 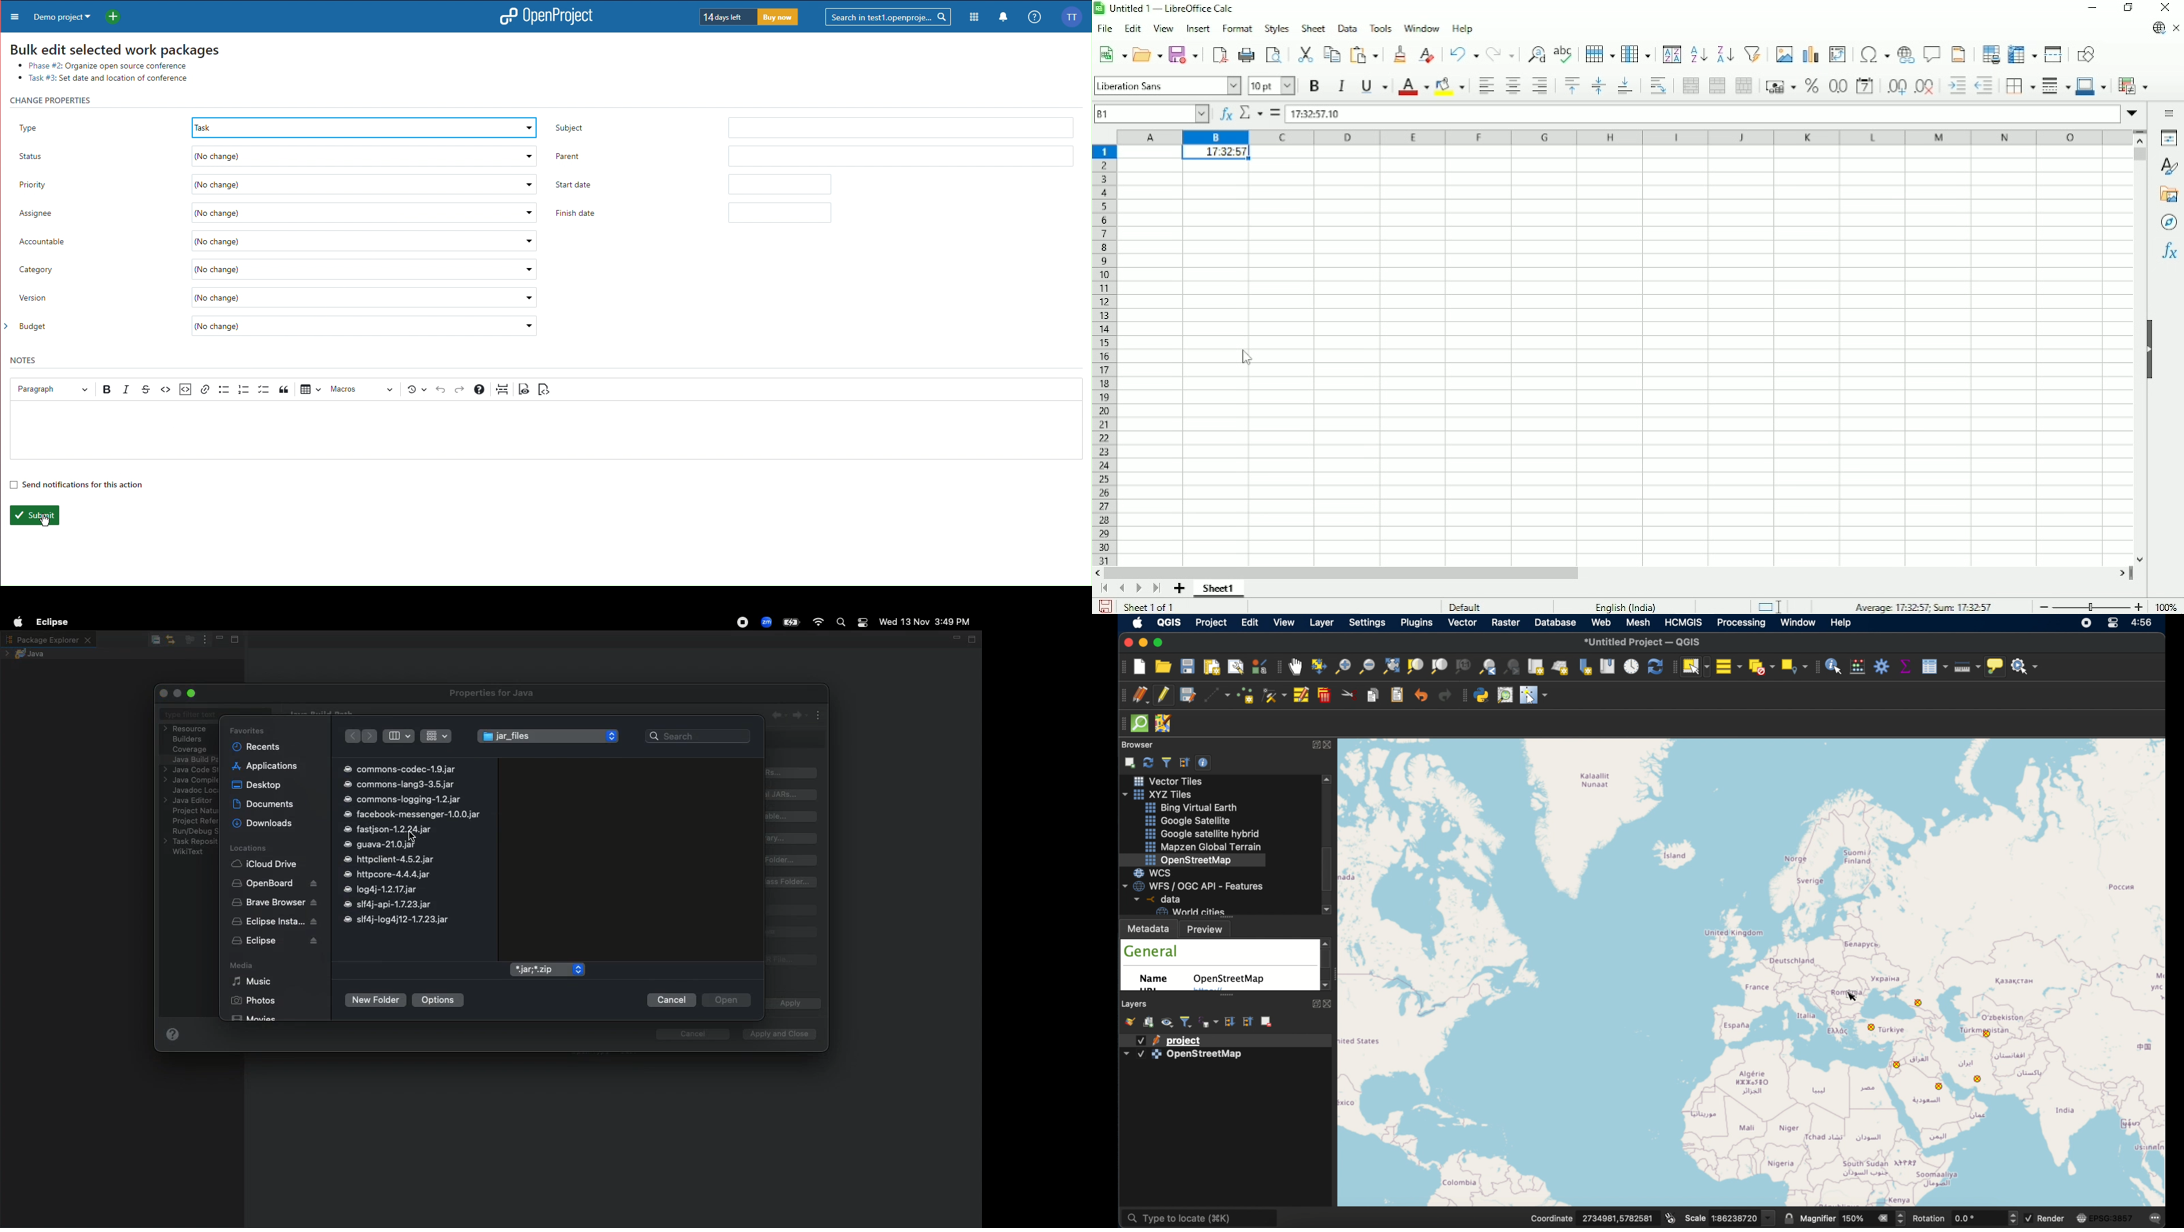 What do you see at coordinates (1247, 54) in the screenshot?
I see `Print` at bounding box center [1247, 54].